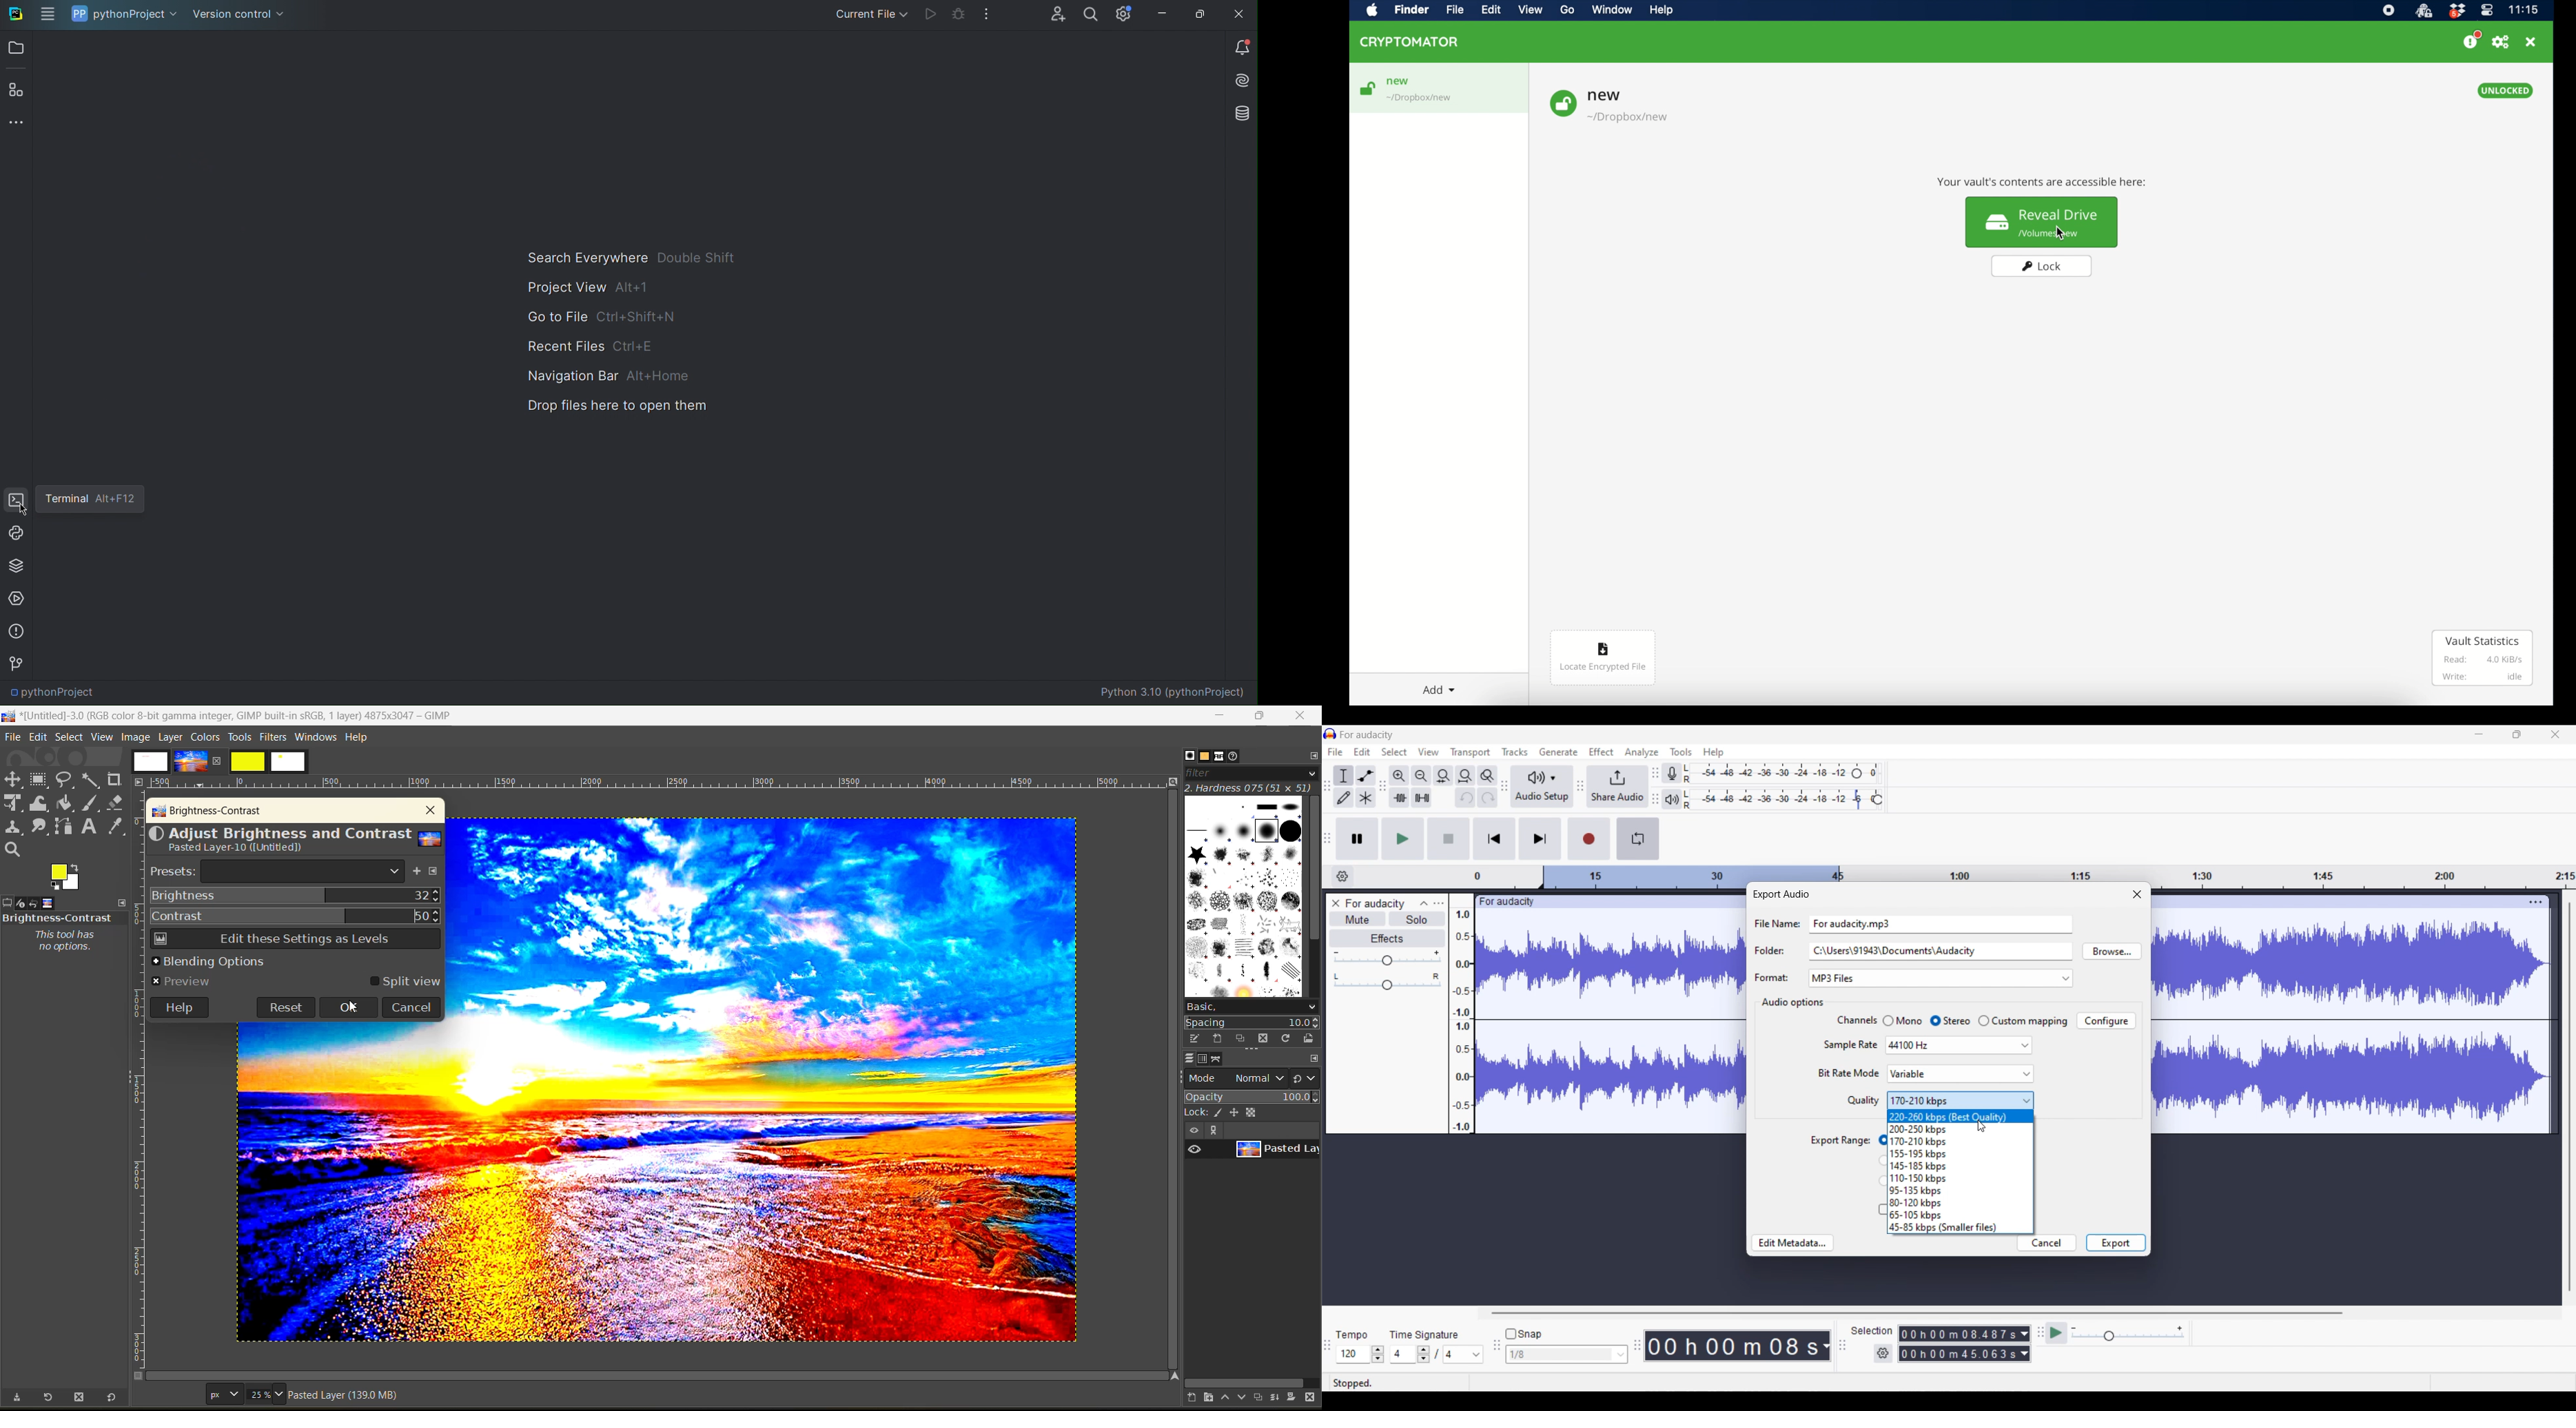  What do you see at coordinates (2570, 1097) in the screenshot?
I see `Vertical slide bar` at bounding box center [2570, 1097].